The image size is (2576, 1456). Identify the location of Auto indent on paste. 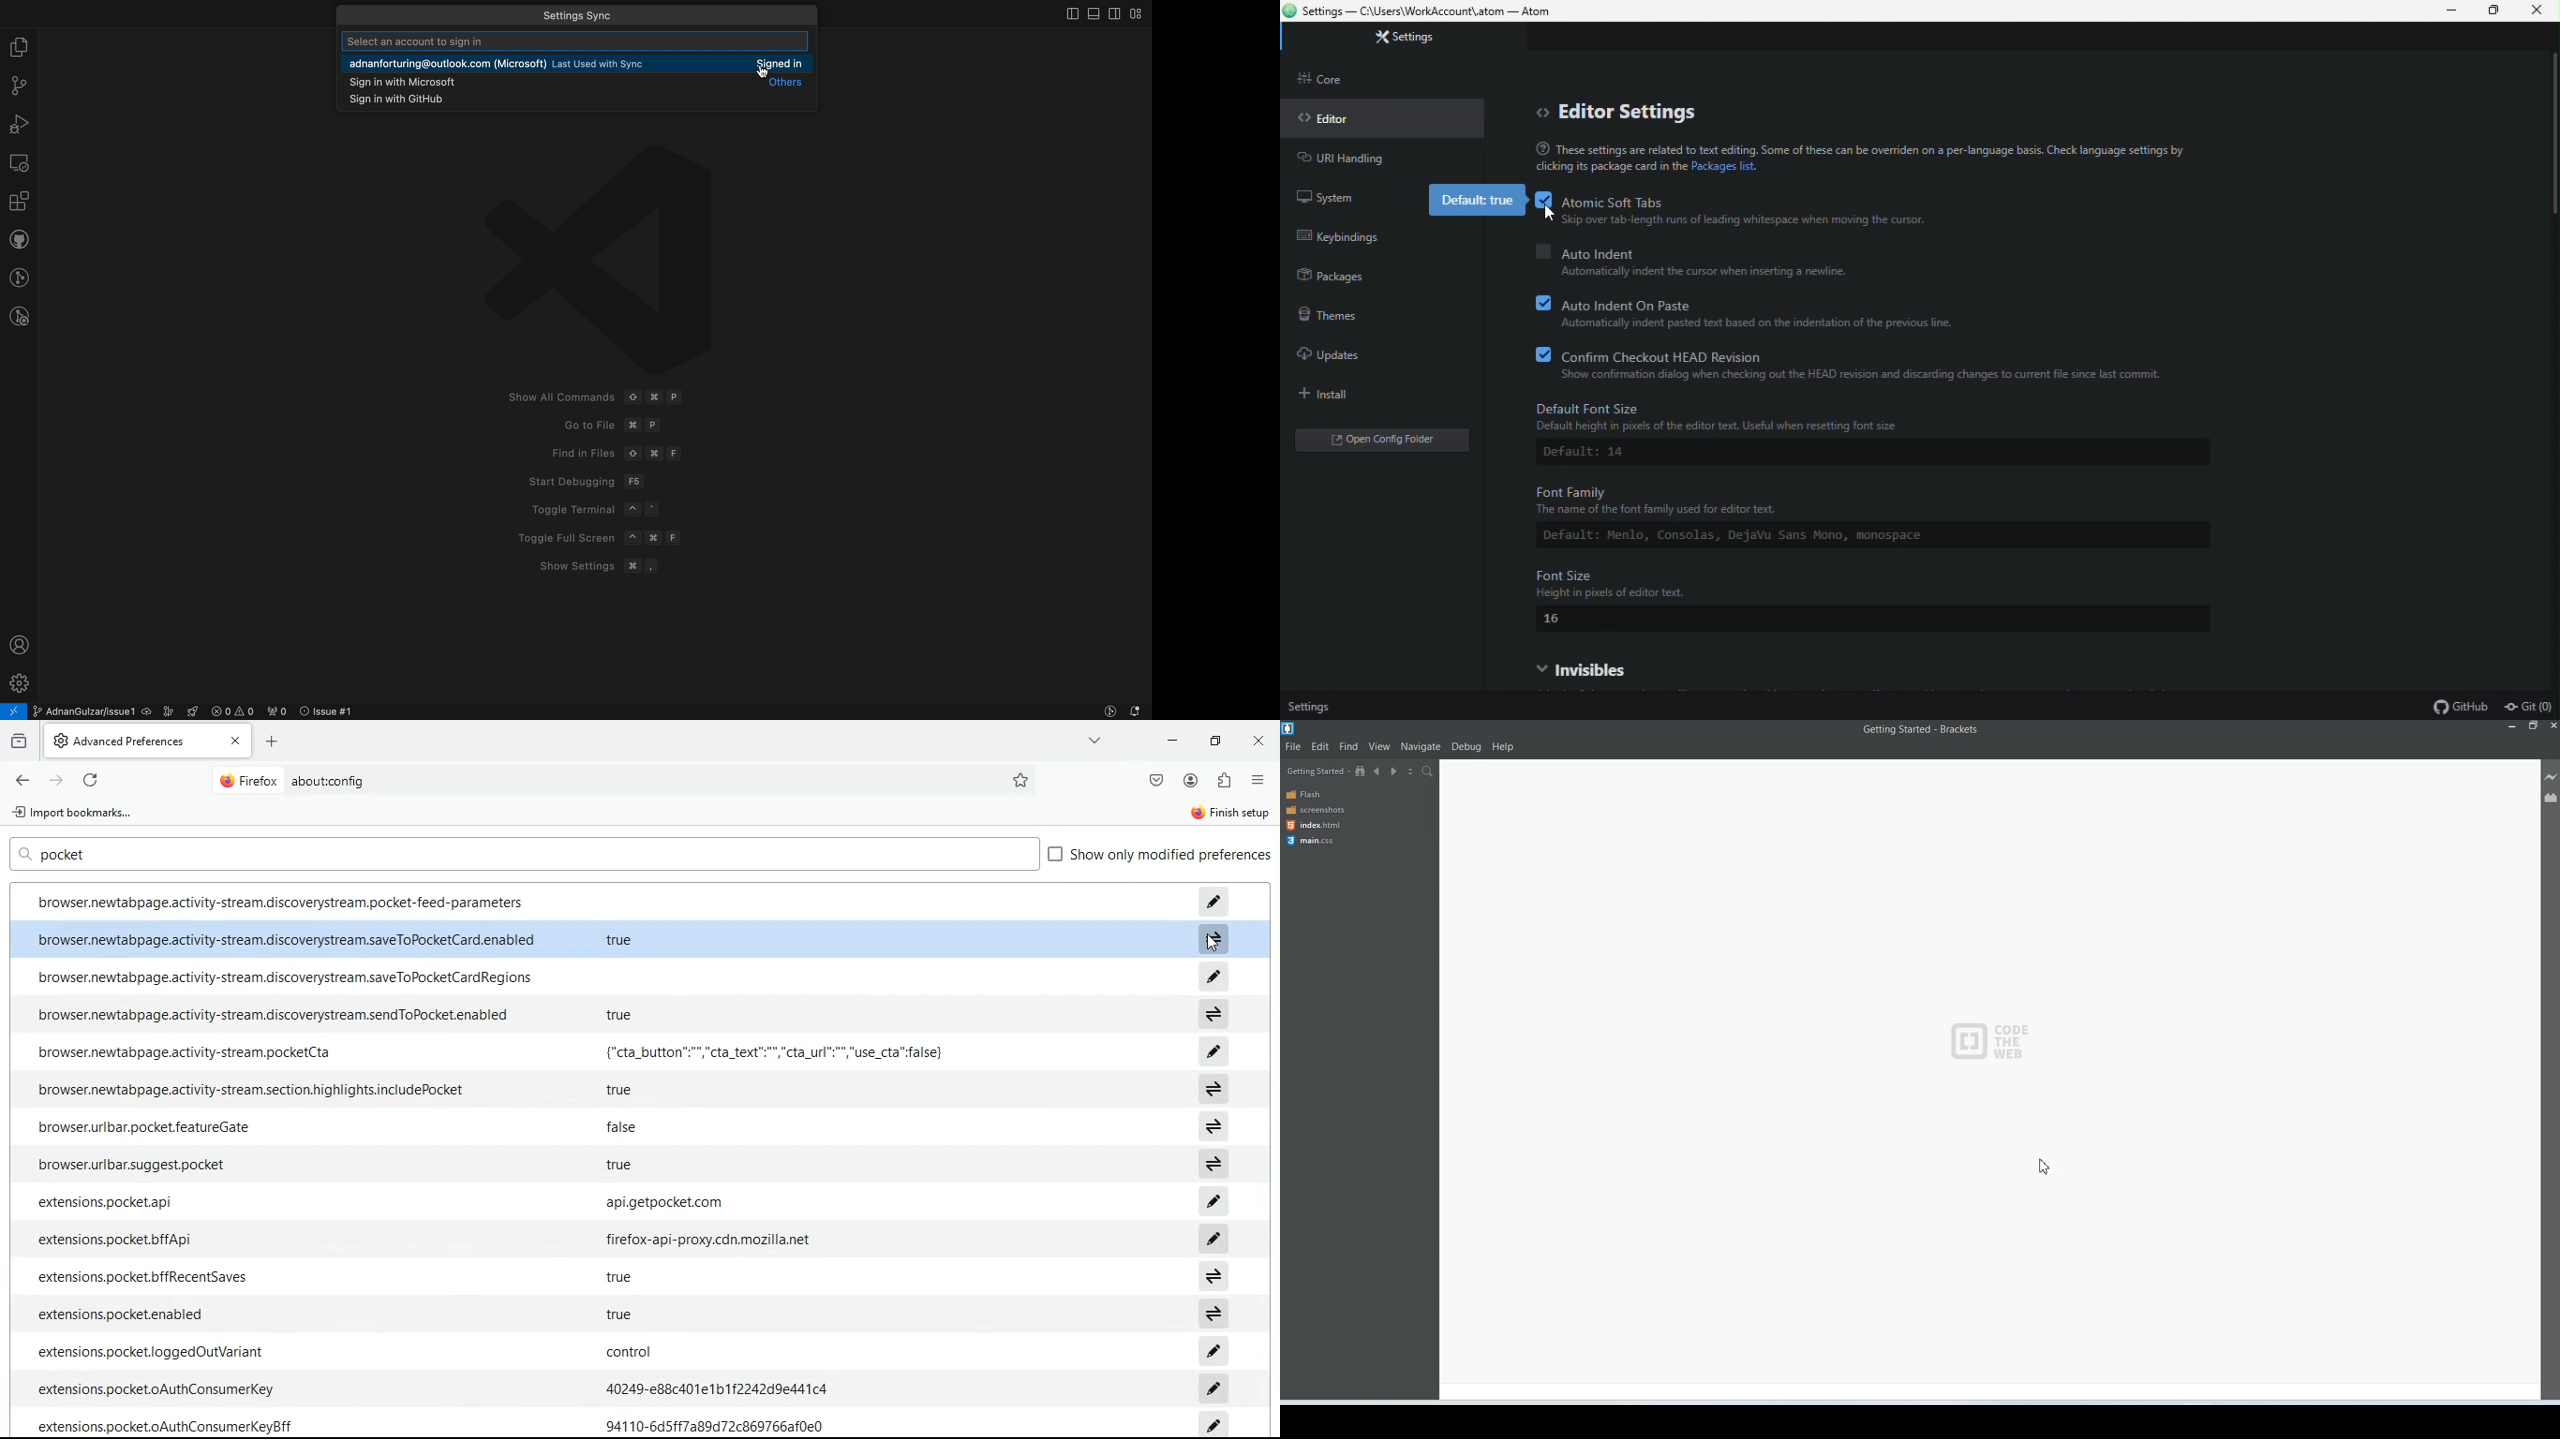
(1783, 302).